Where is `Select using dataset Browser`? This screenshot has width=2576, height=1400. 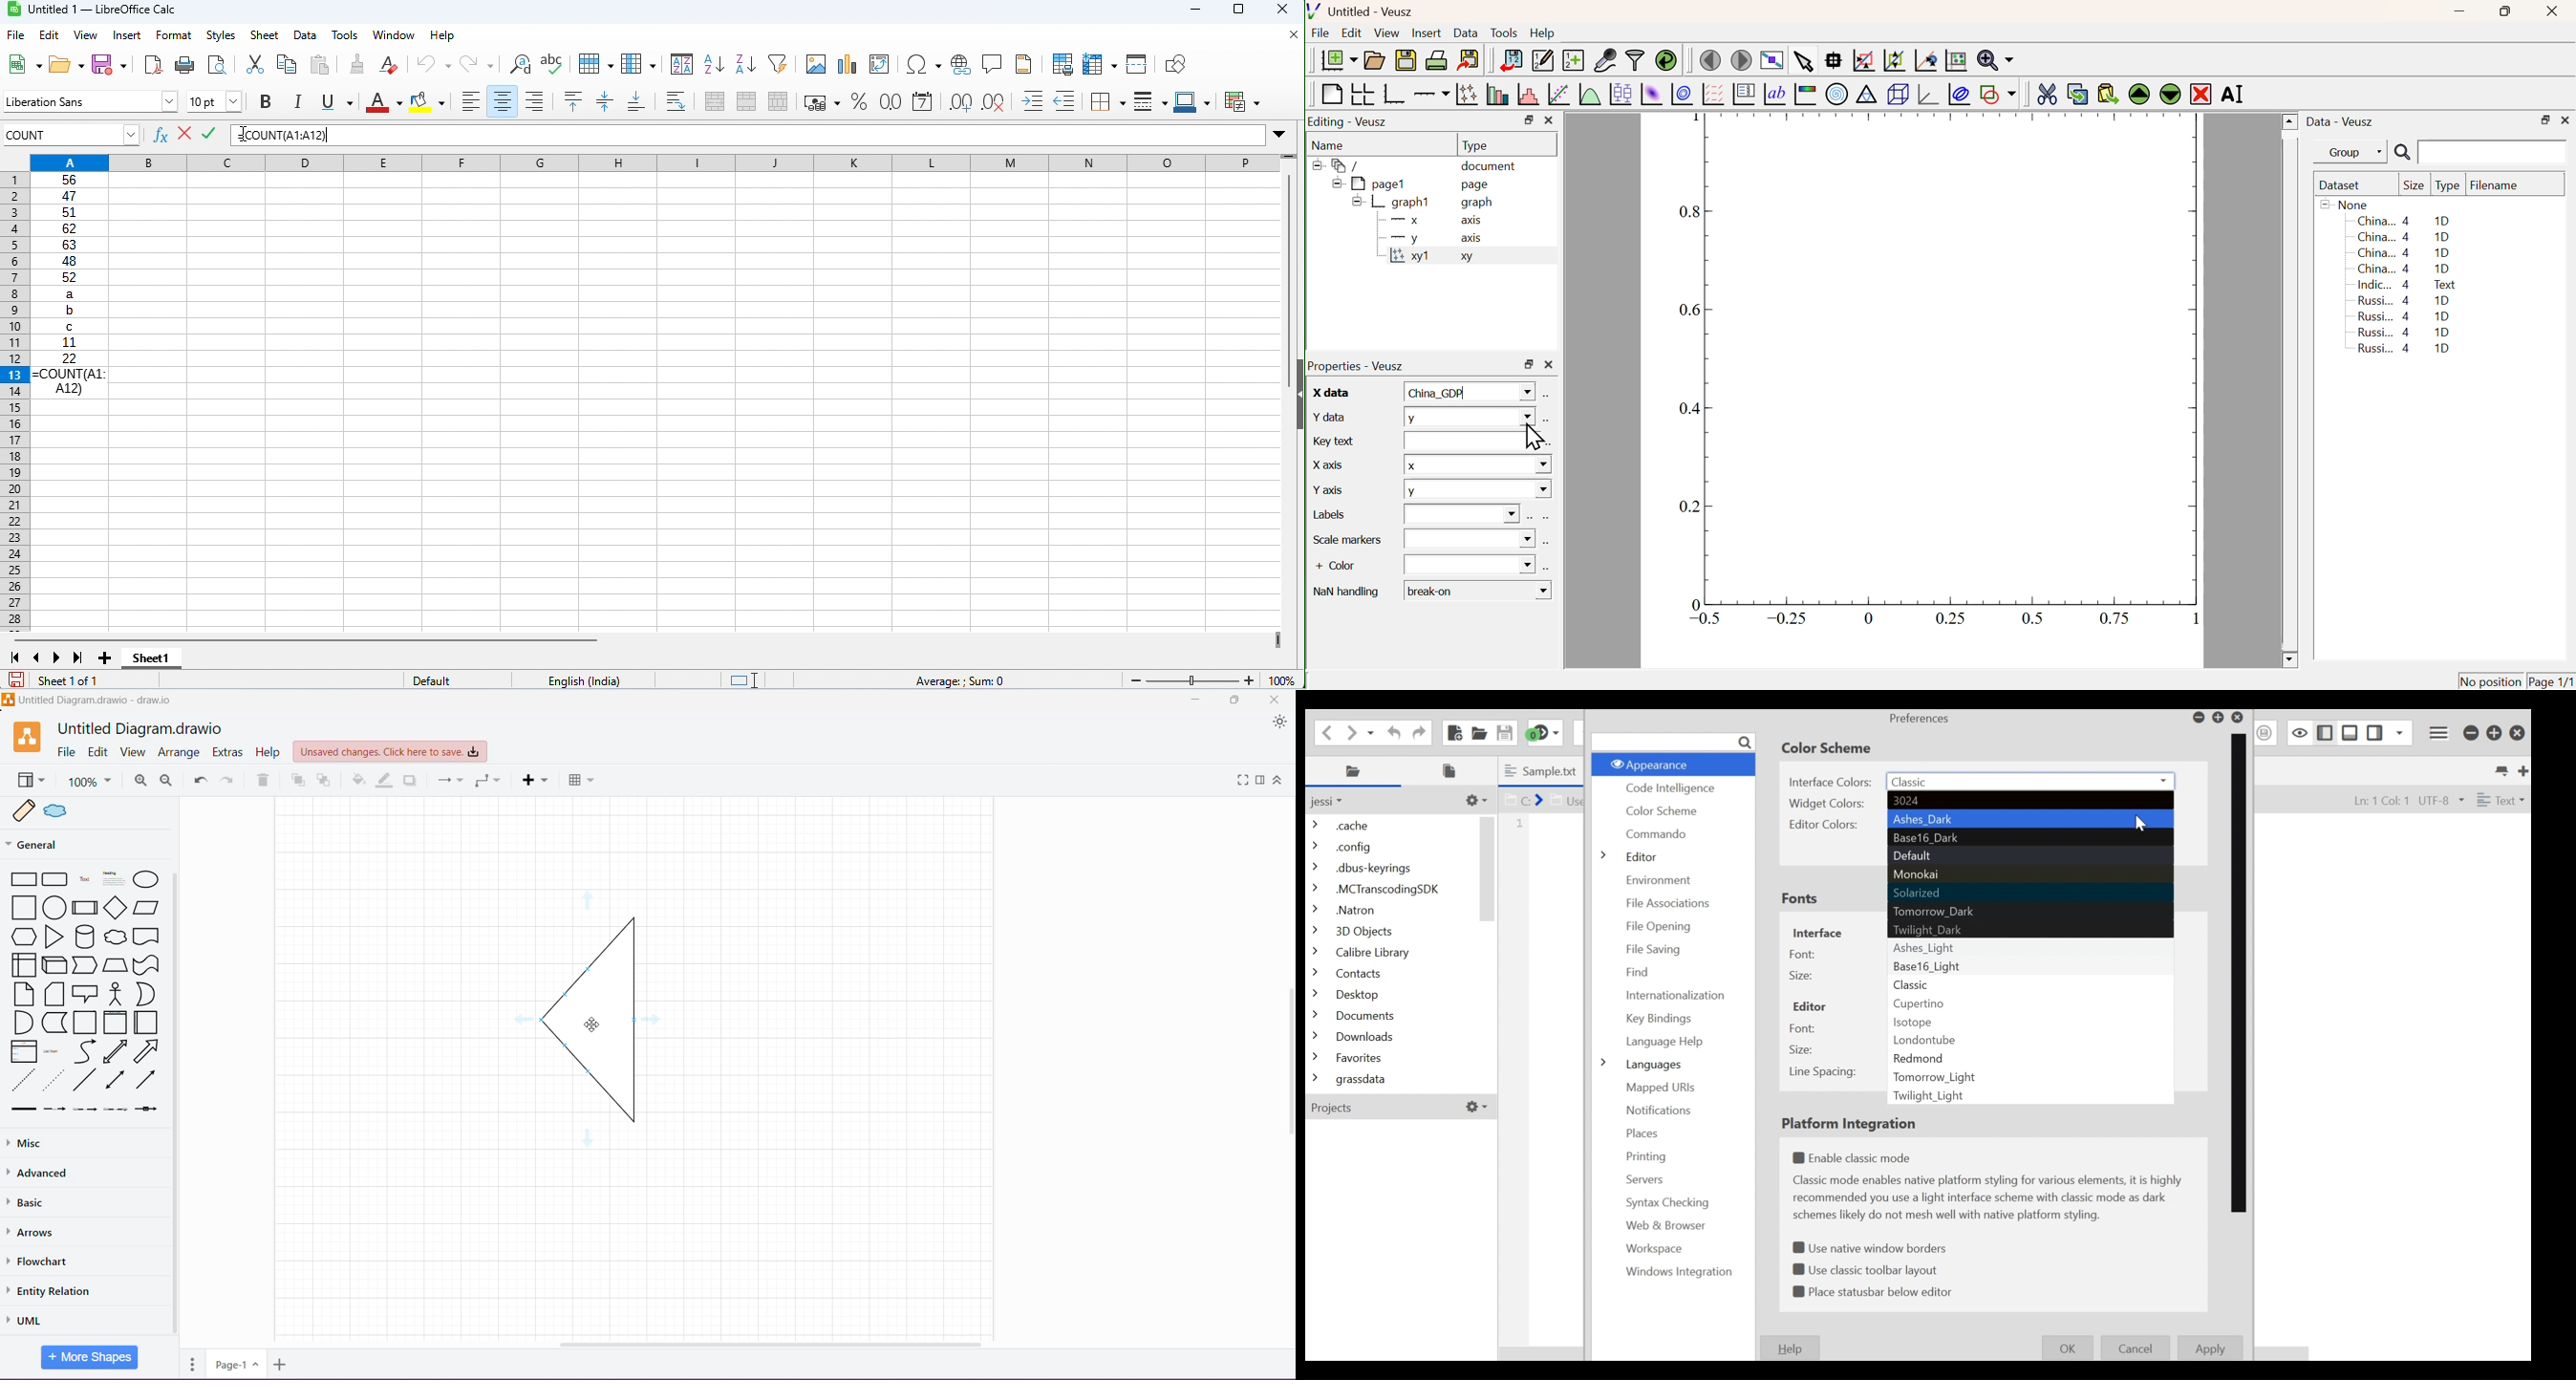 Select using dataset Browser is located at coordinates (1545, 518).